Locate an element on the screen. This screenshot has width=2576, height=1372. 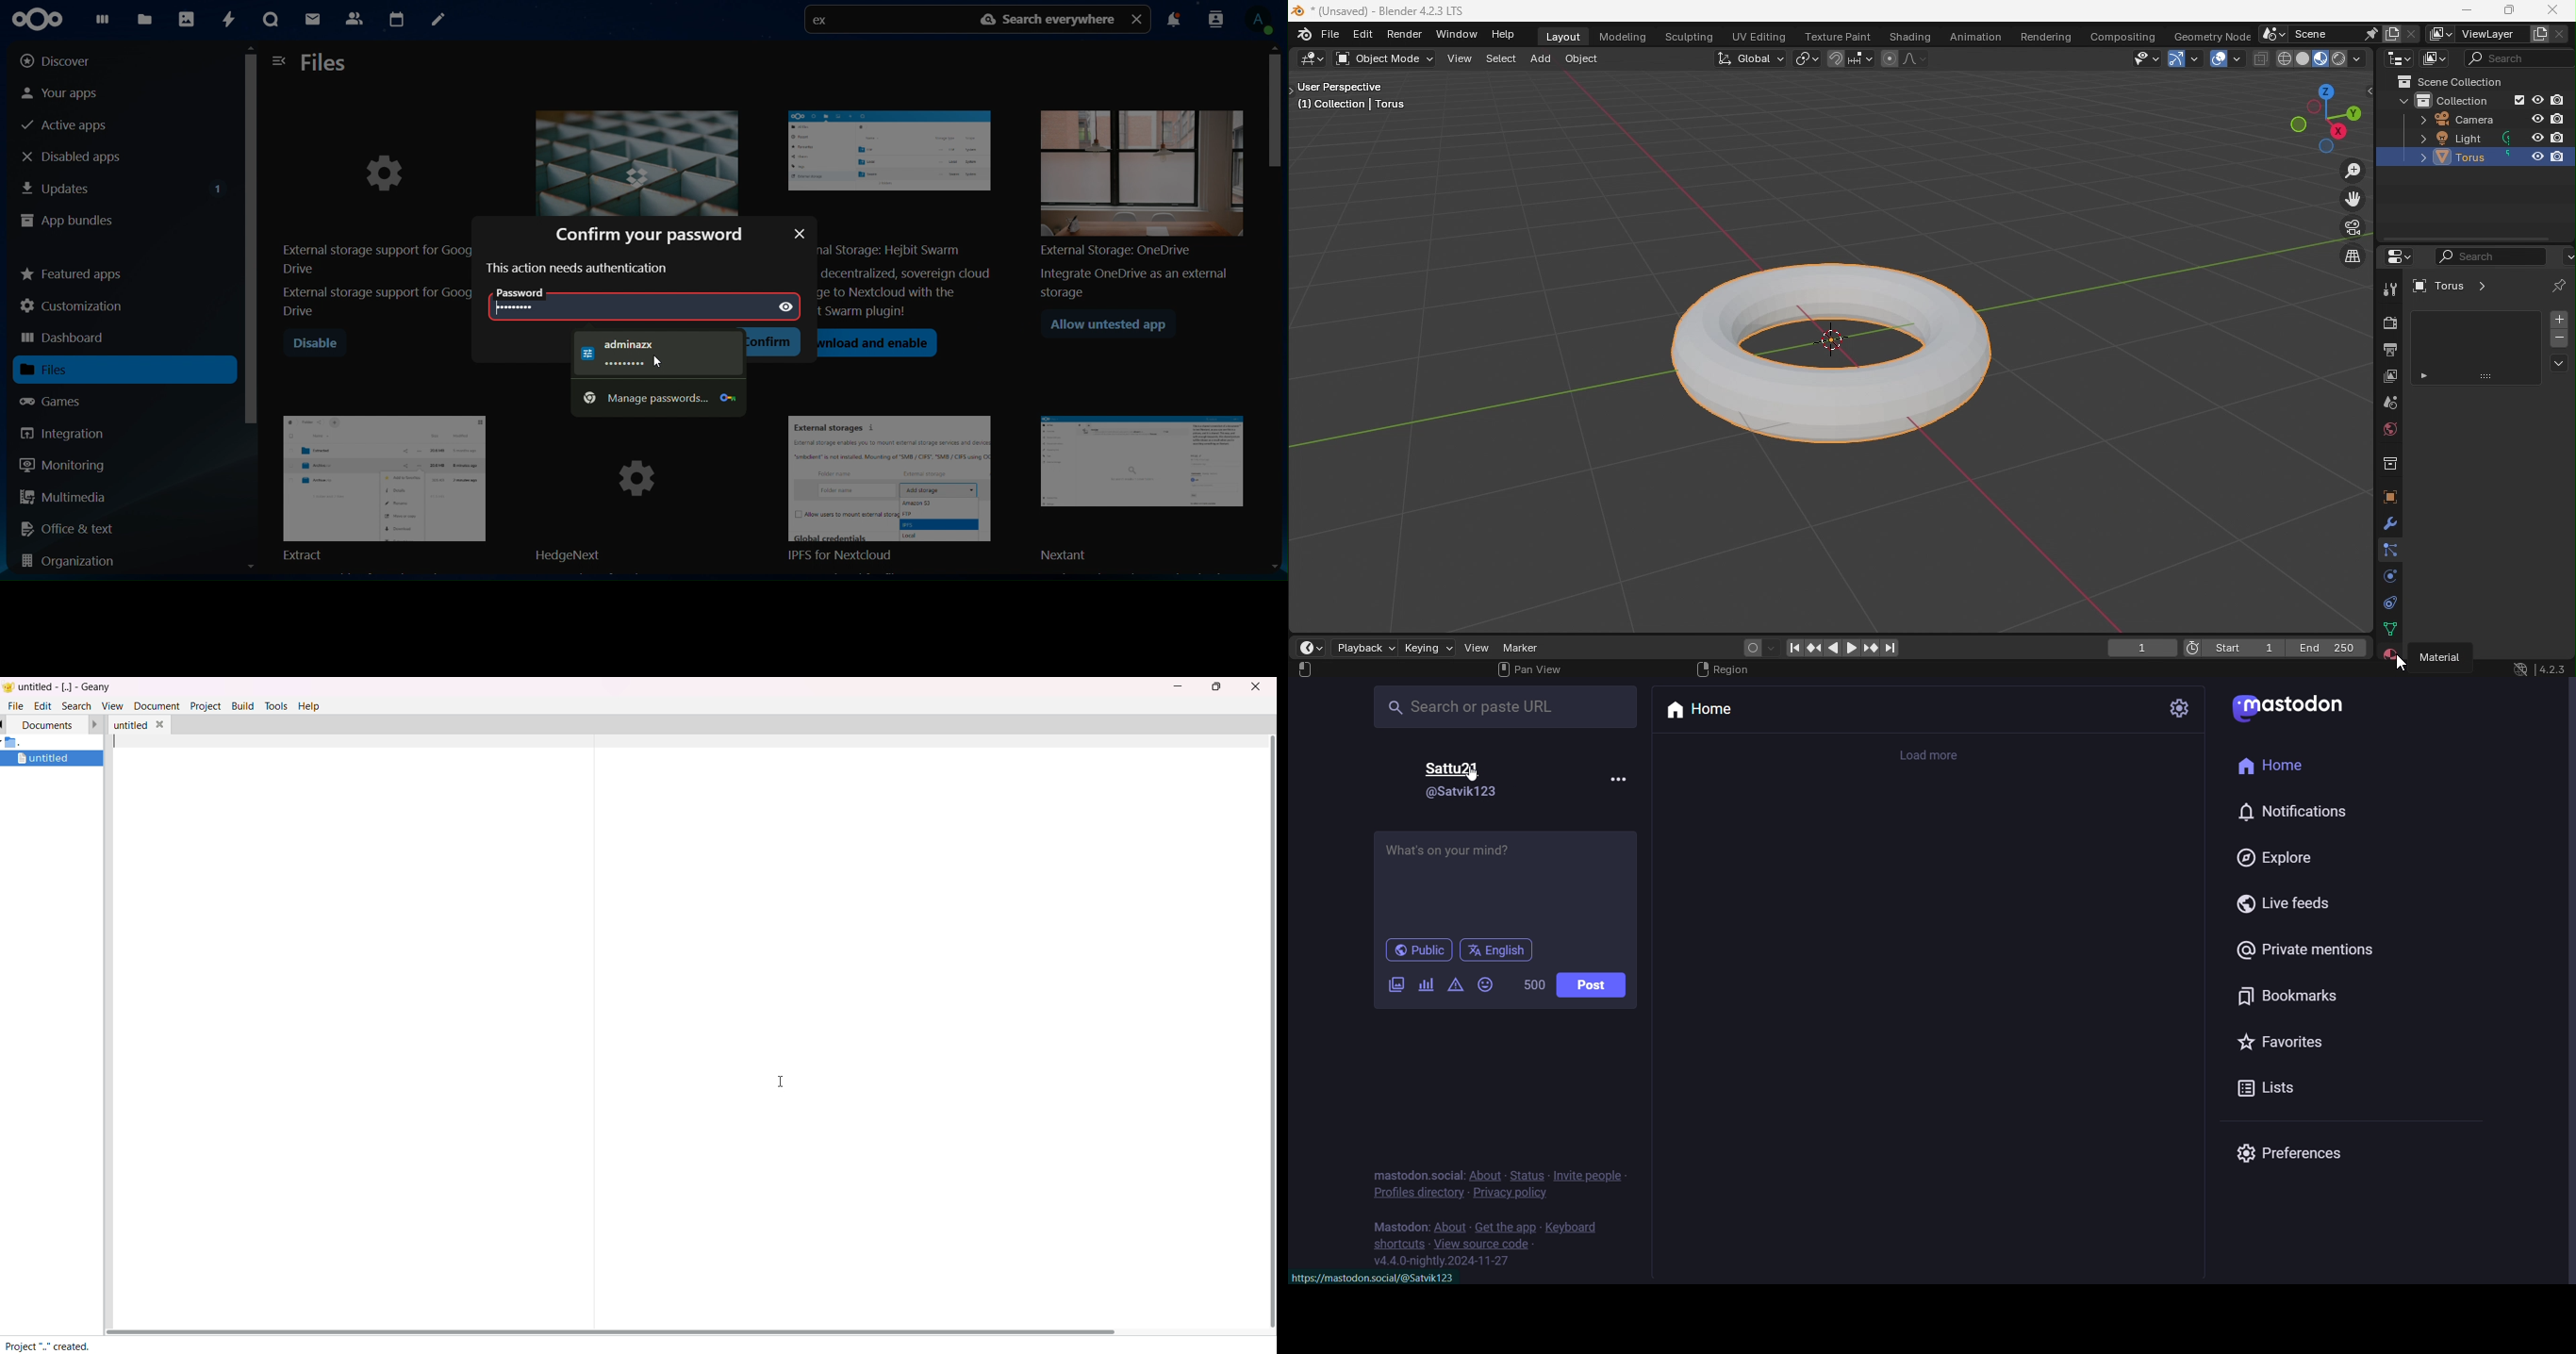
mastodon is located at coordinates (1396, 1174).